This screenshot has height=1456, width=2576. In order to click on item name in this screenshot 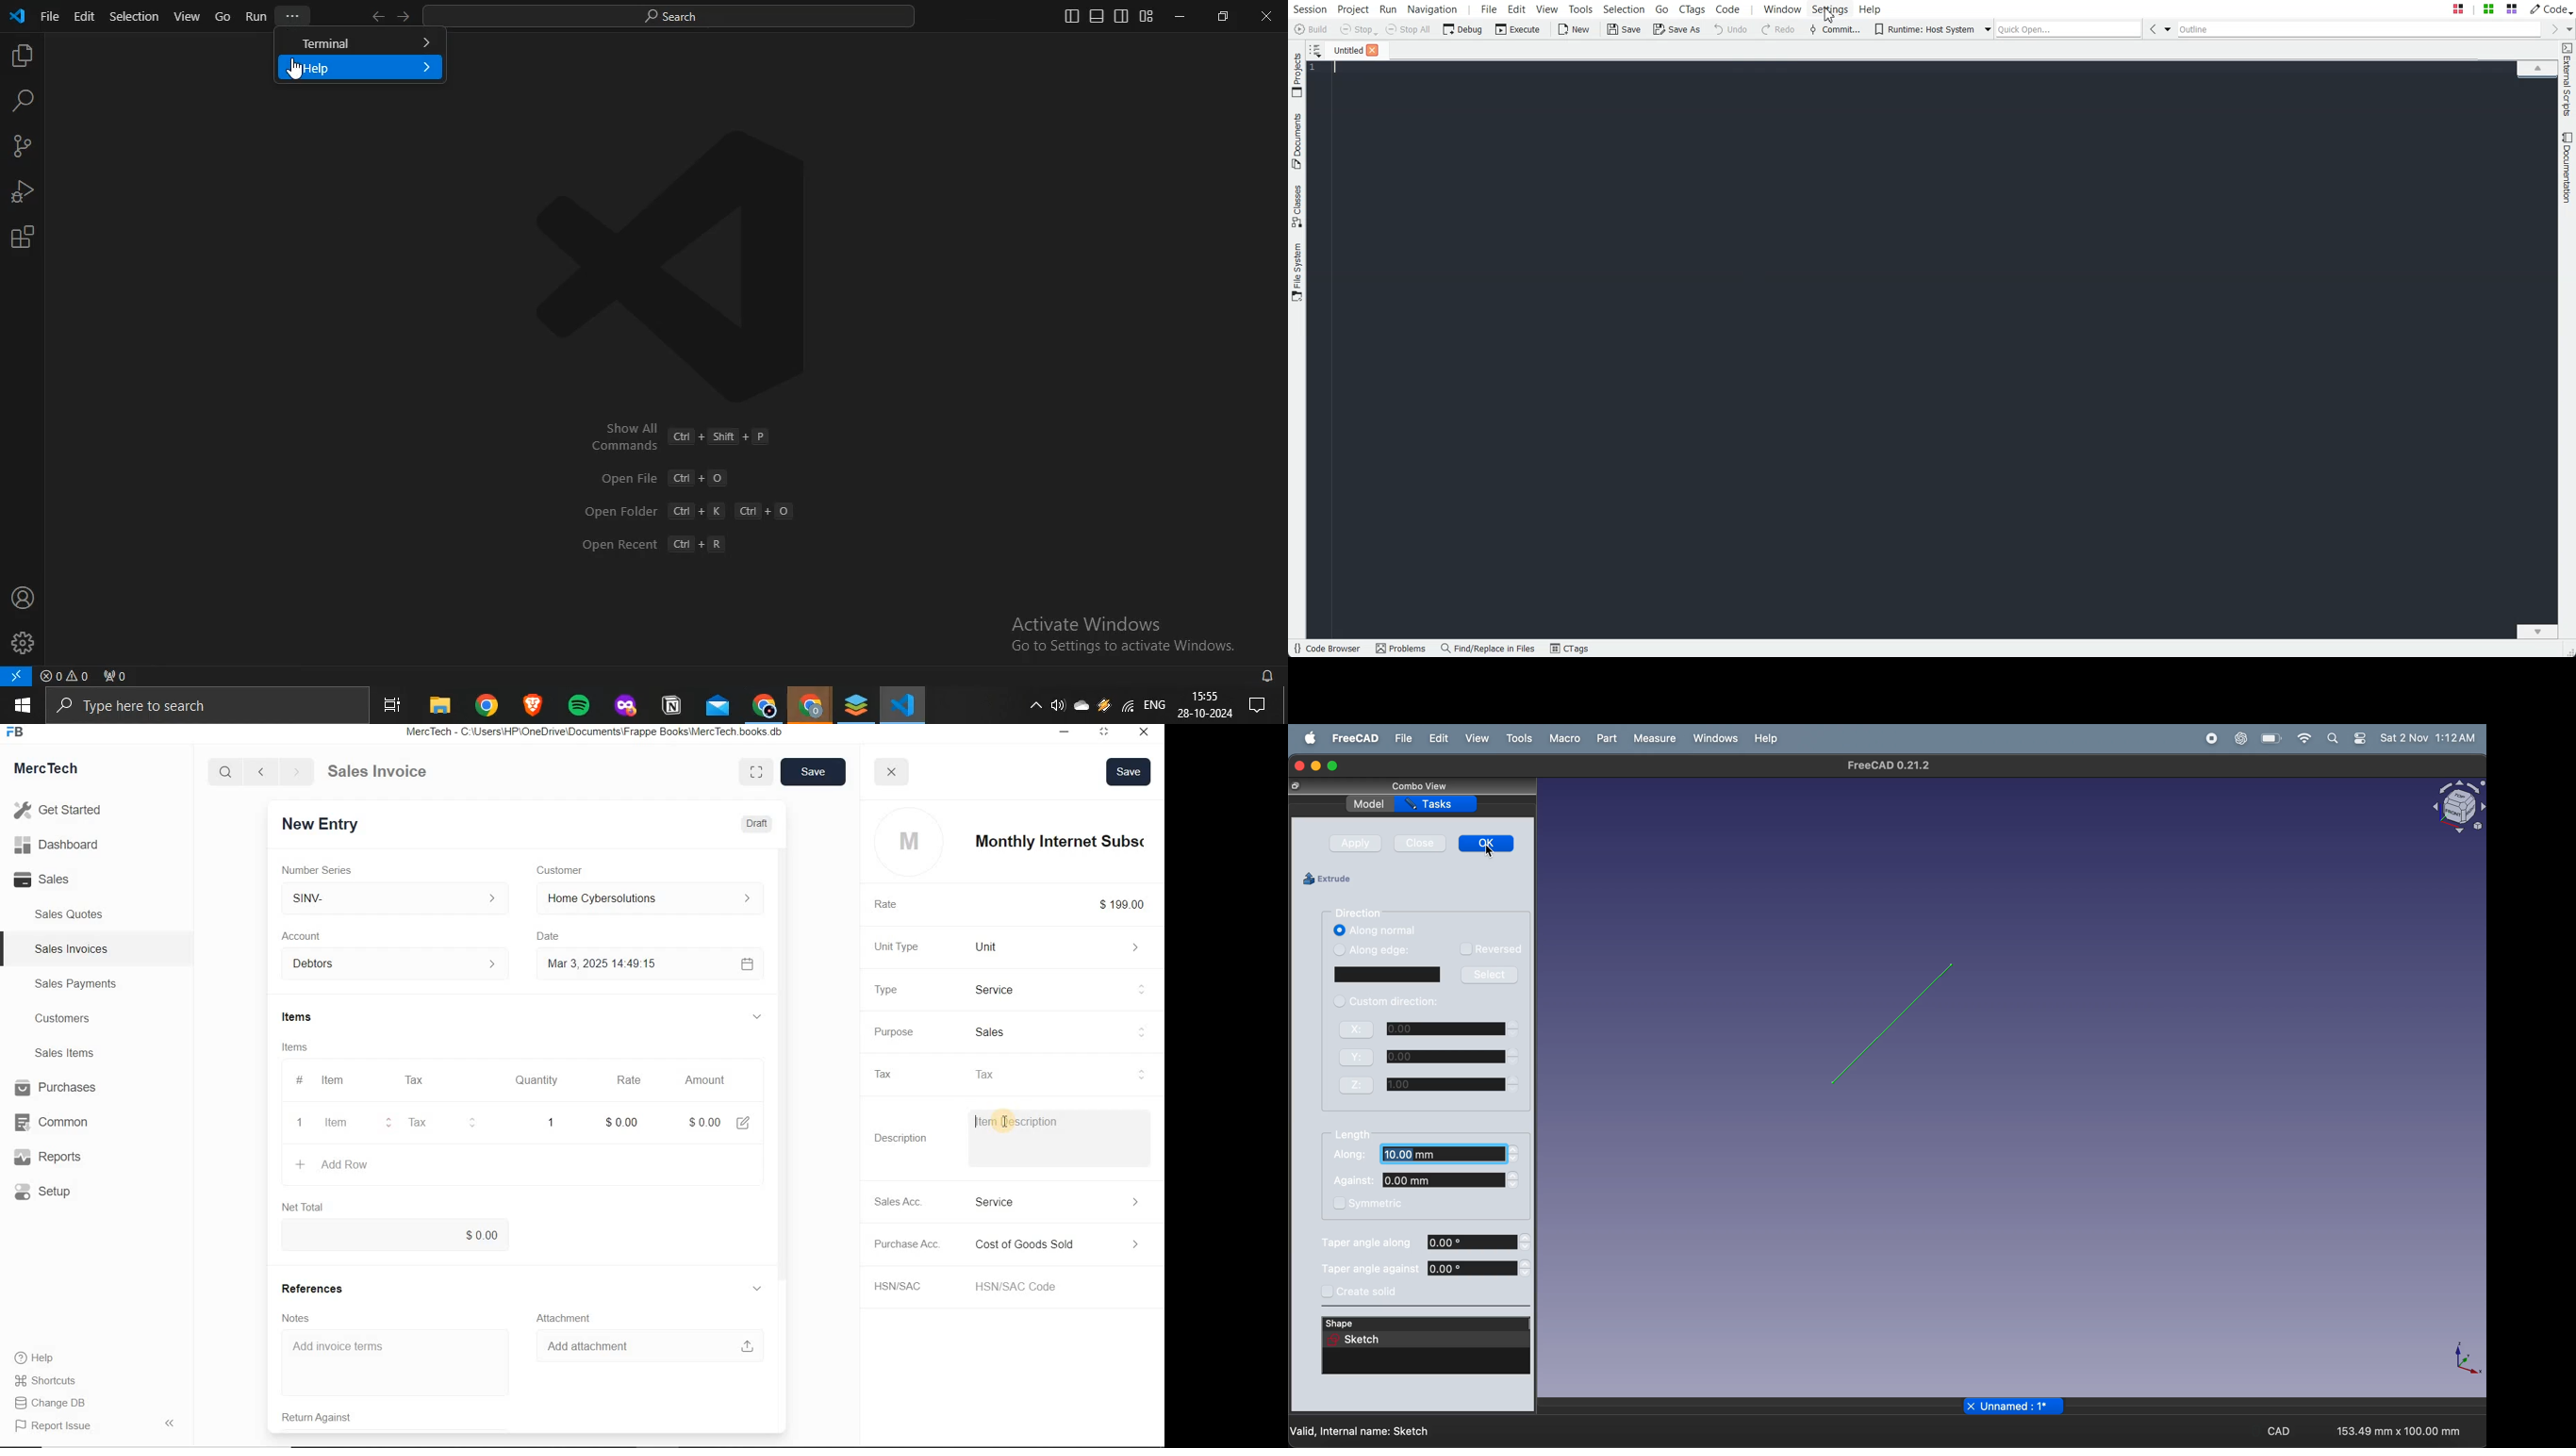, I will do `click(1054, 841)`.